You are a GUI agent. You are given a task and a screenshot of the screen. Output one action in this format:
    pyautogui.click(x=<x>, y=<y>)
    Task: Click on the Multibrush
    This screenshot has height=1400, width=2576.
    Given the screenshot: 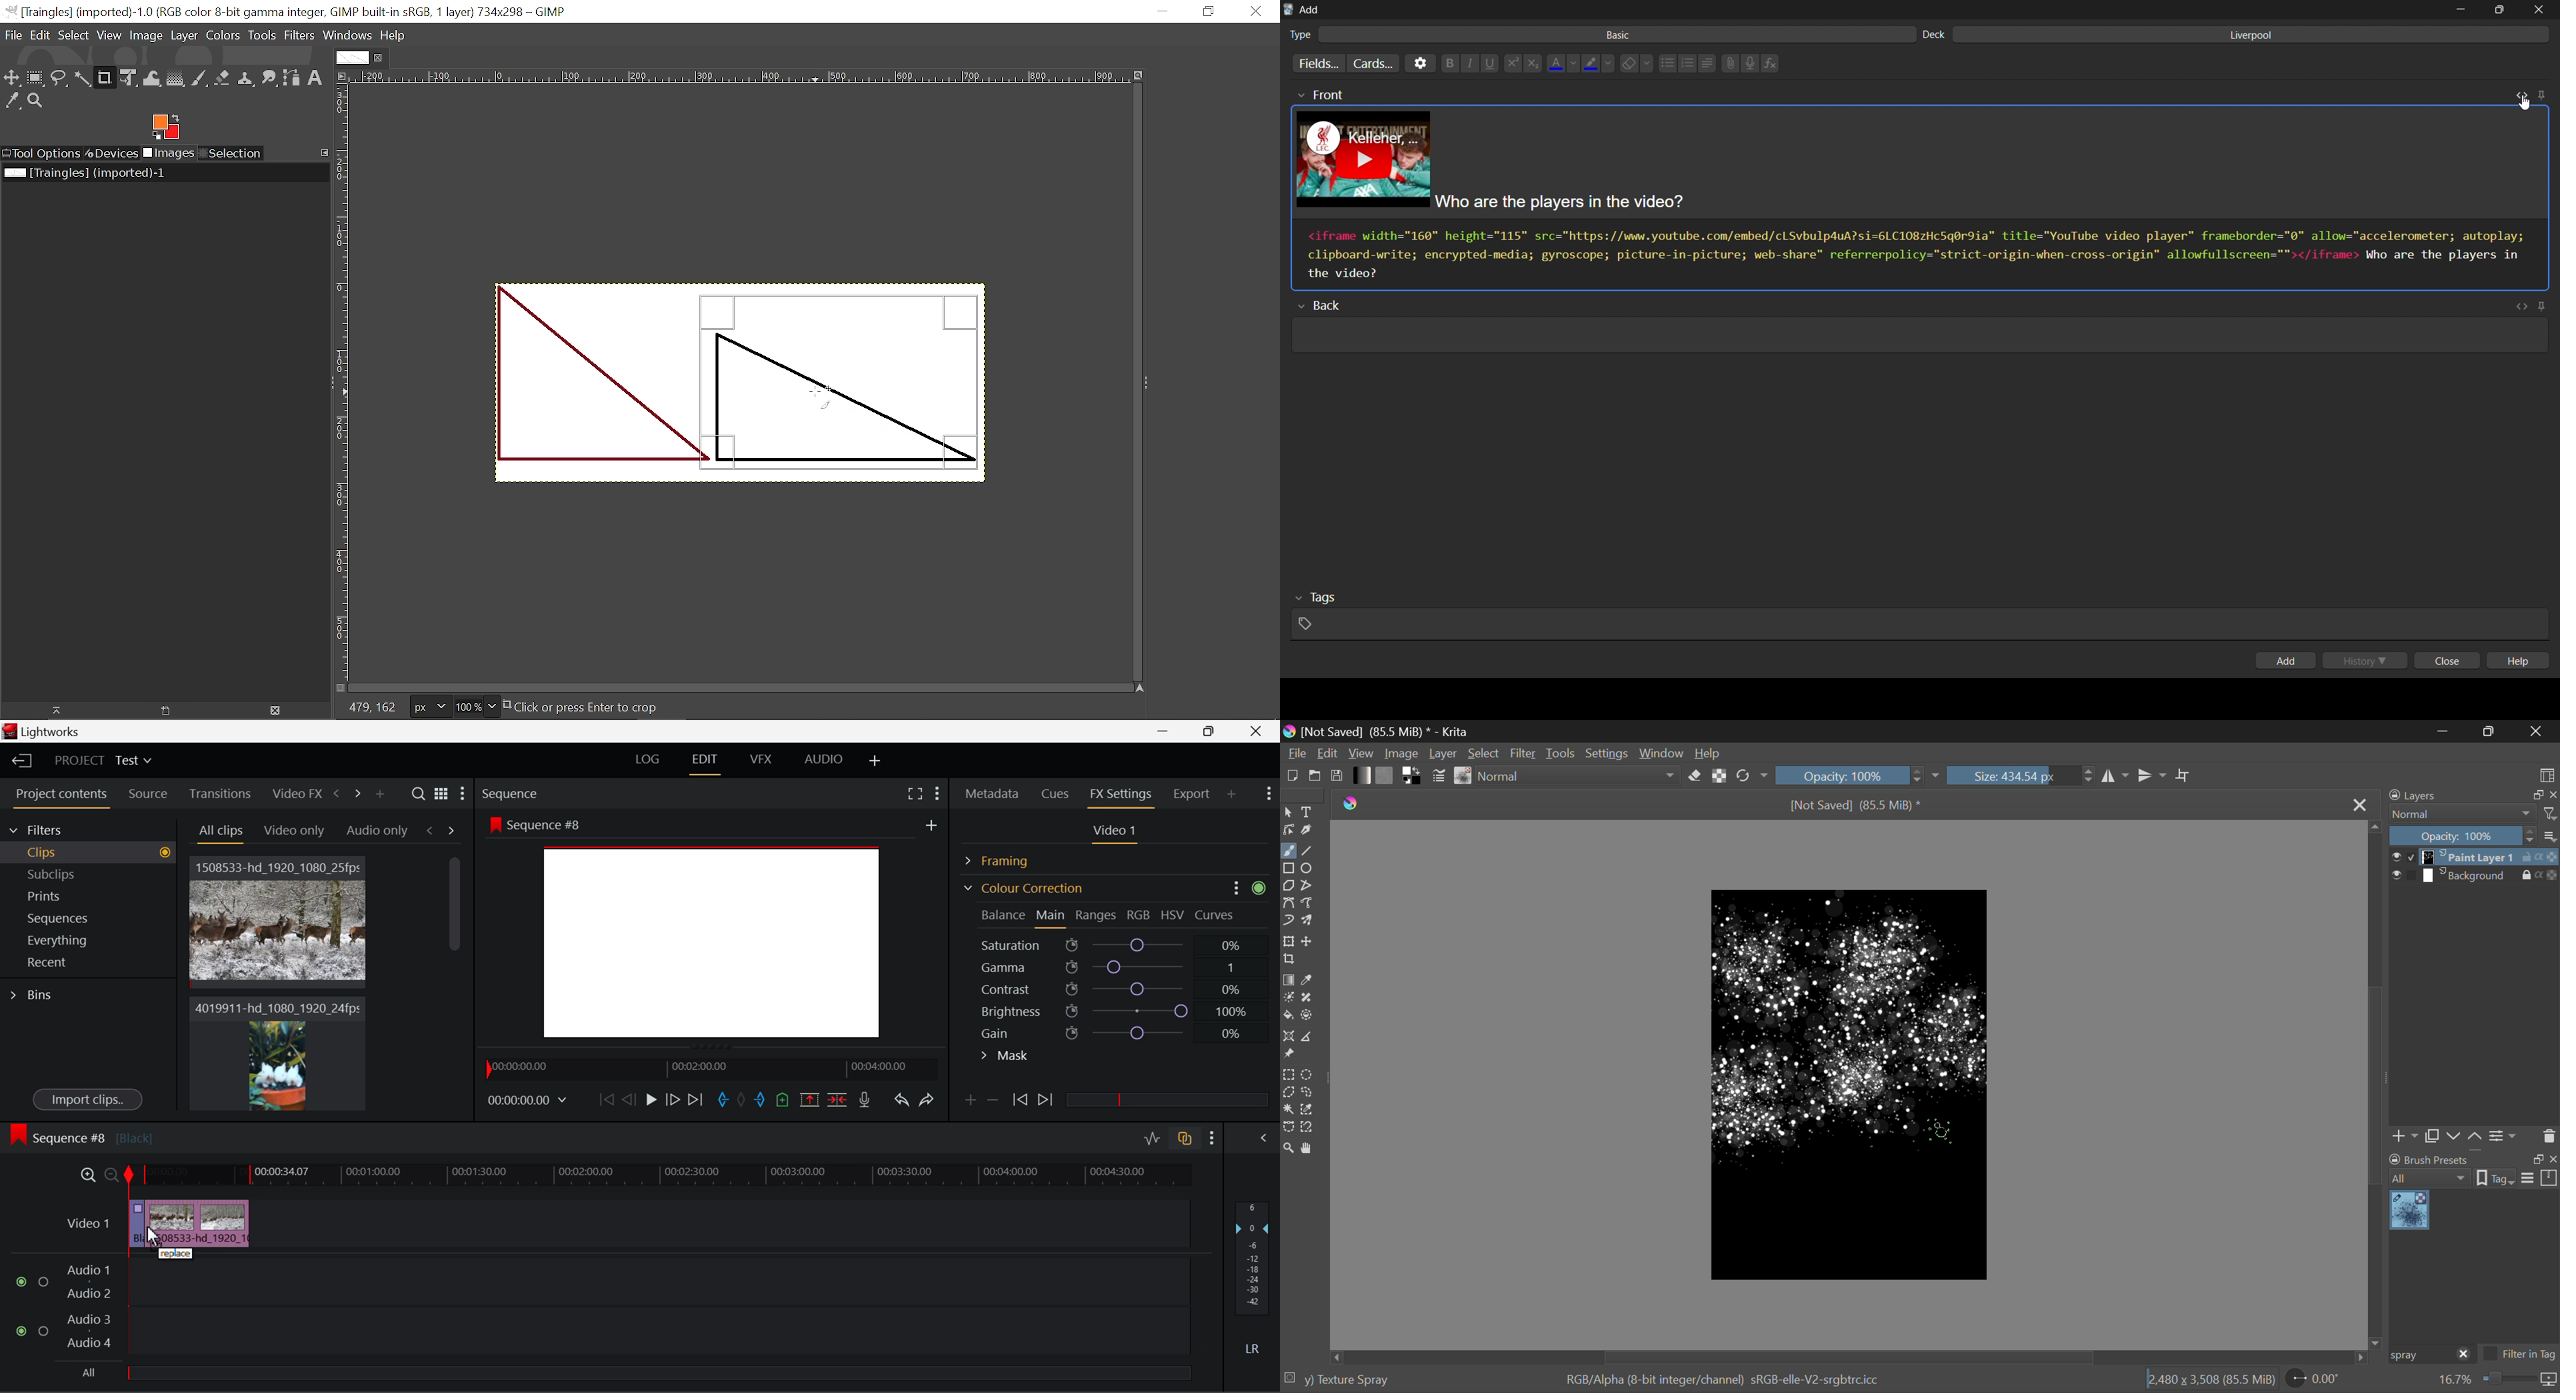 What is the action you would take?
    pyautogui.click(x=1307, y=919)
    